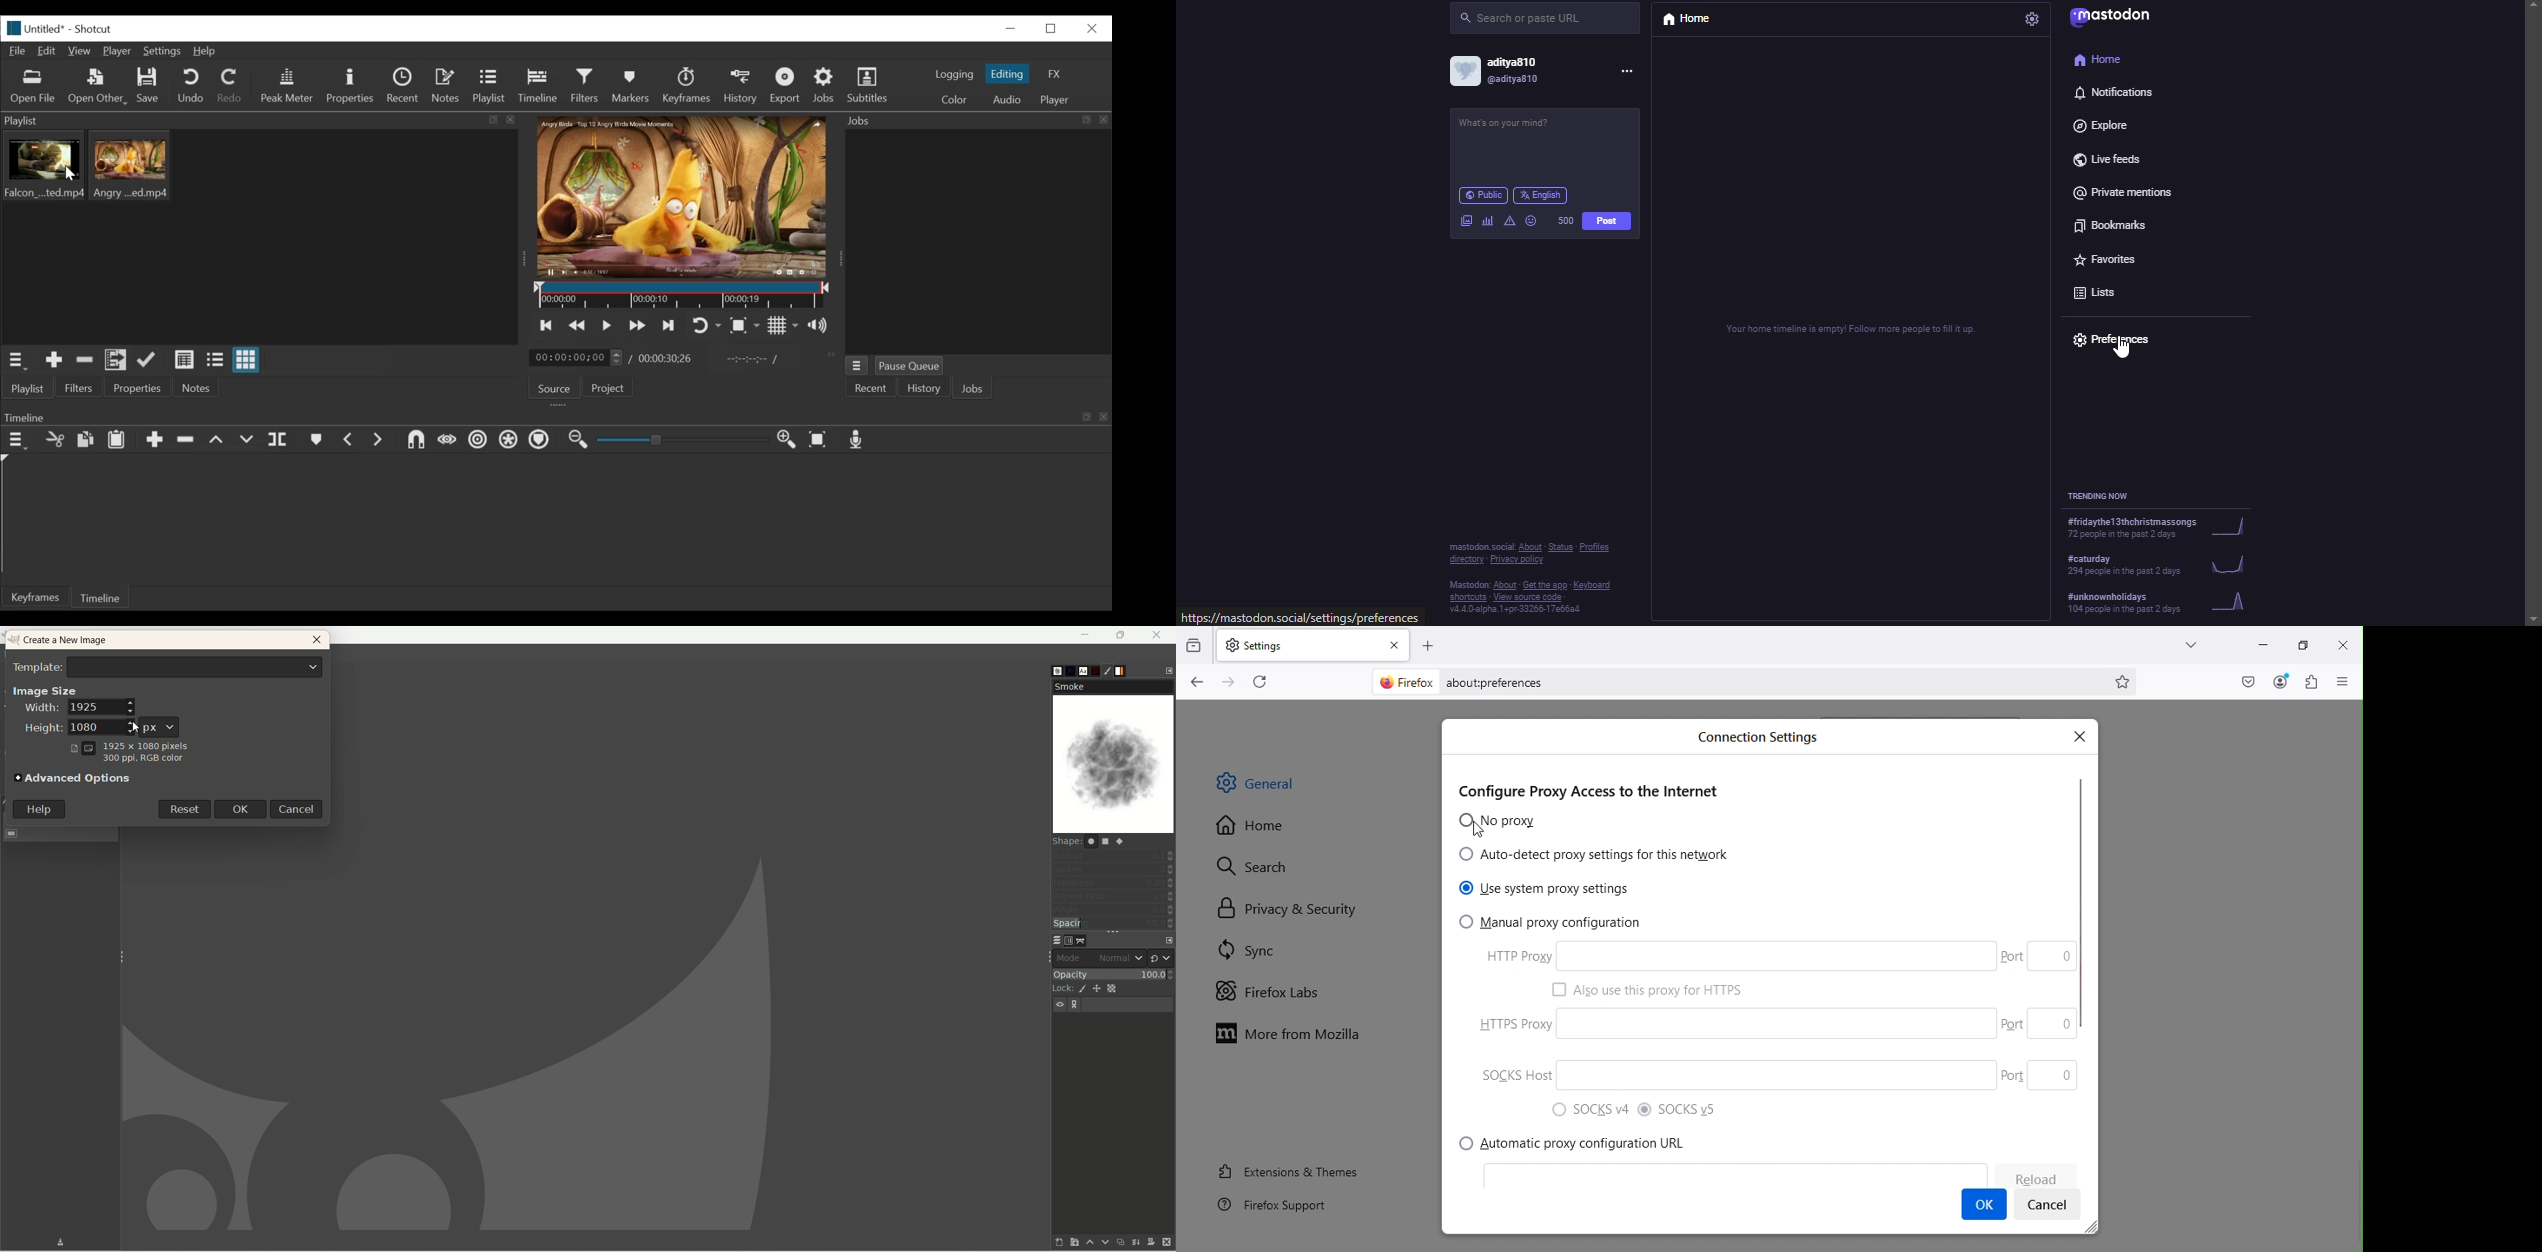 This screenshot has width=2548, height=1260. What do you see at coordinates (1466, 219) in the screenshot?
I see `image` at bounding box center [1466, 219].